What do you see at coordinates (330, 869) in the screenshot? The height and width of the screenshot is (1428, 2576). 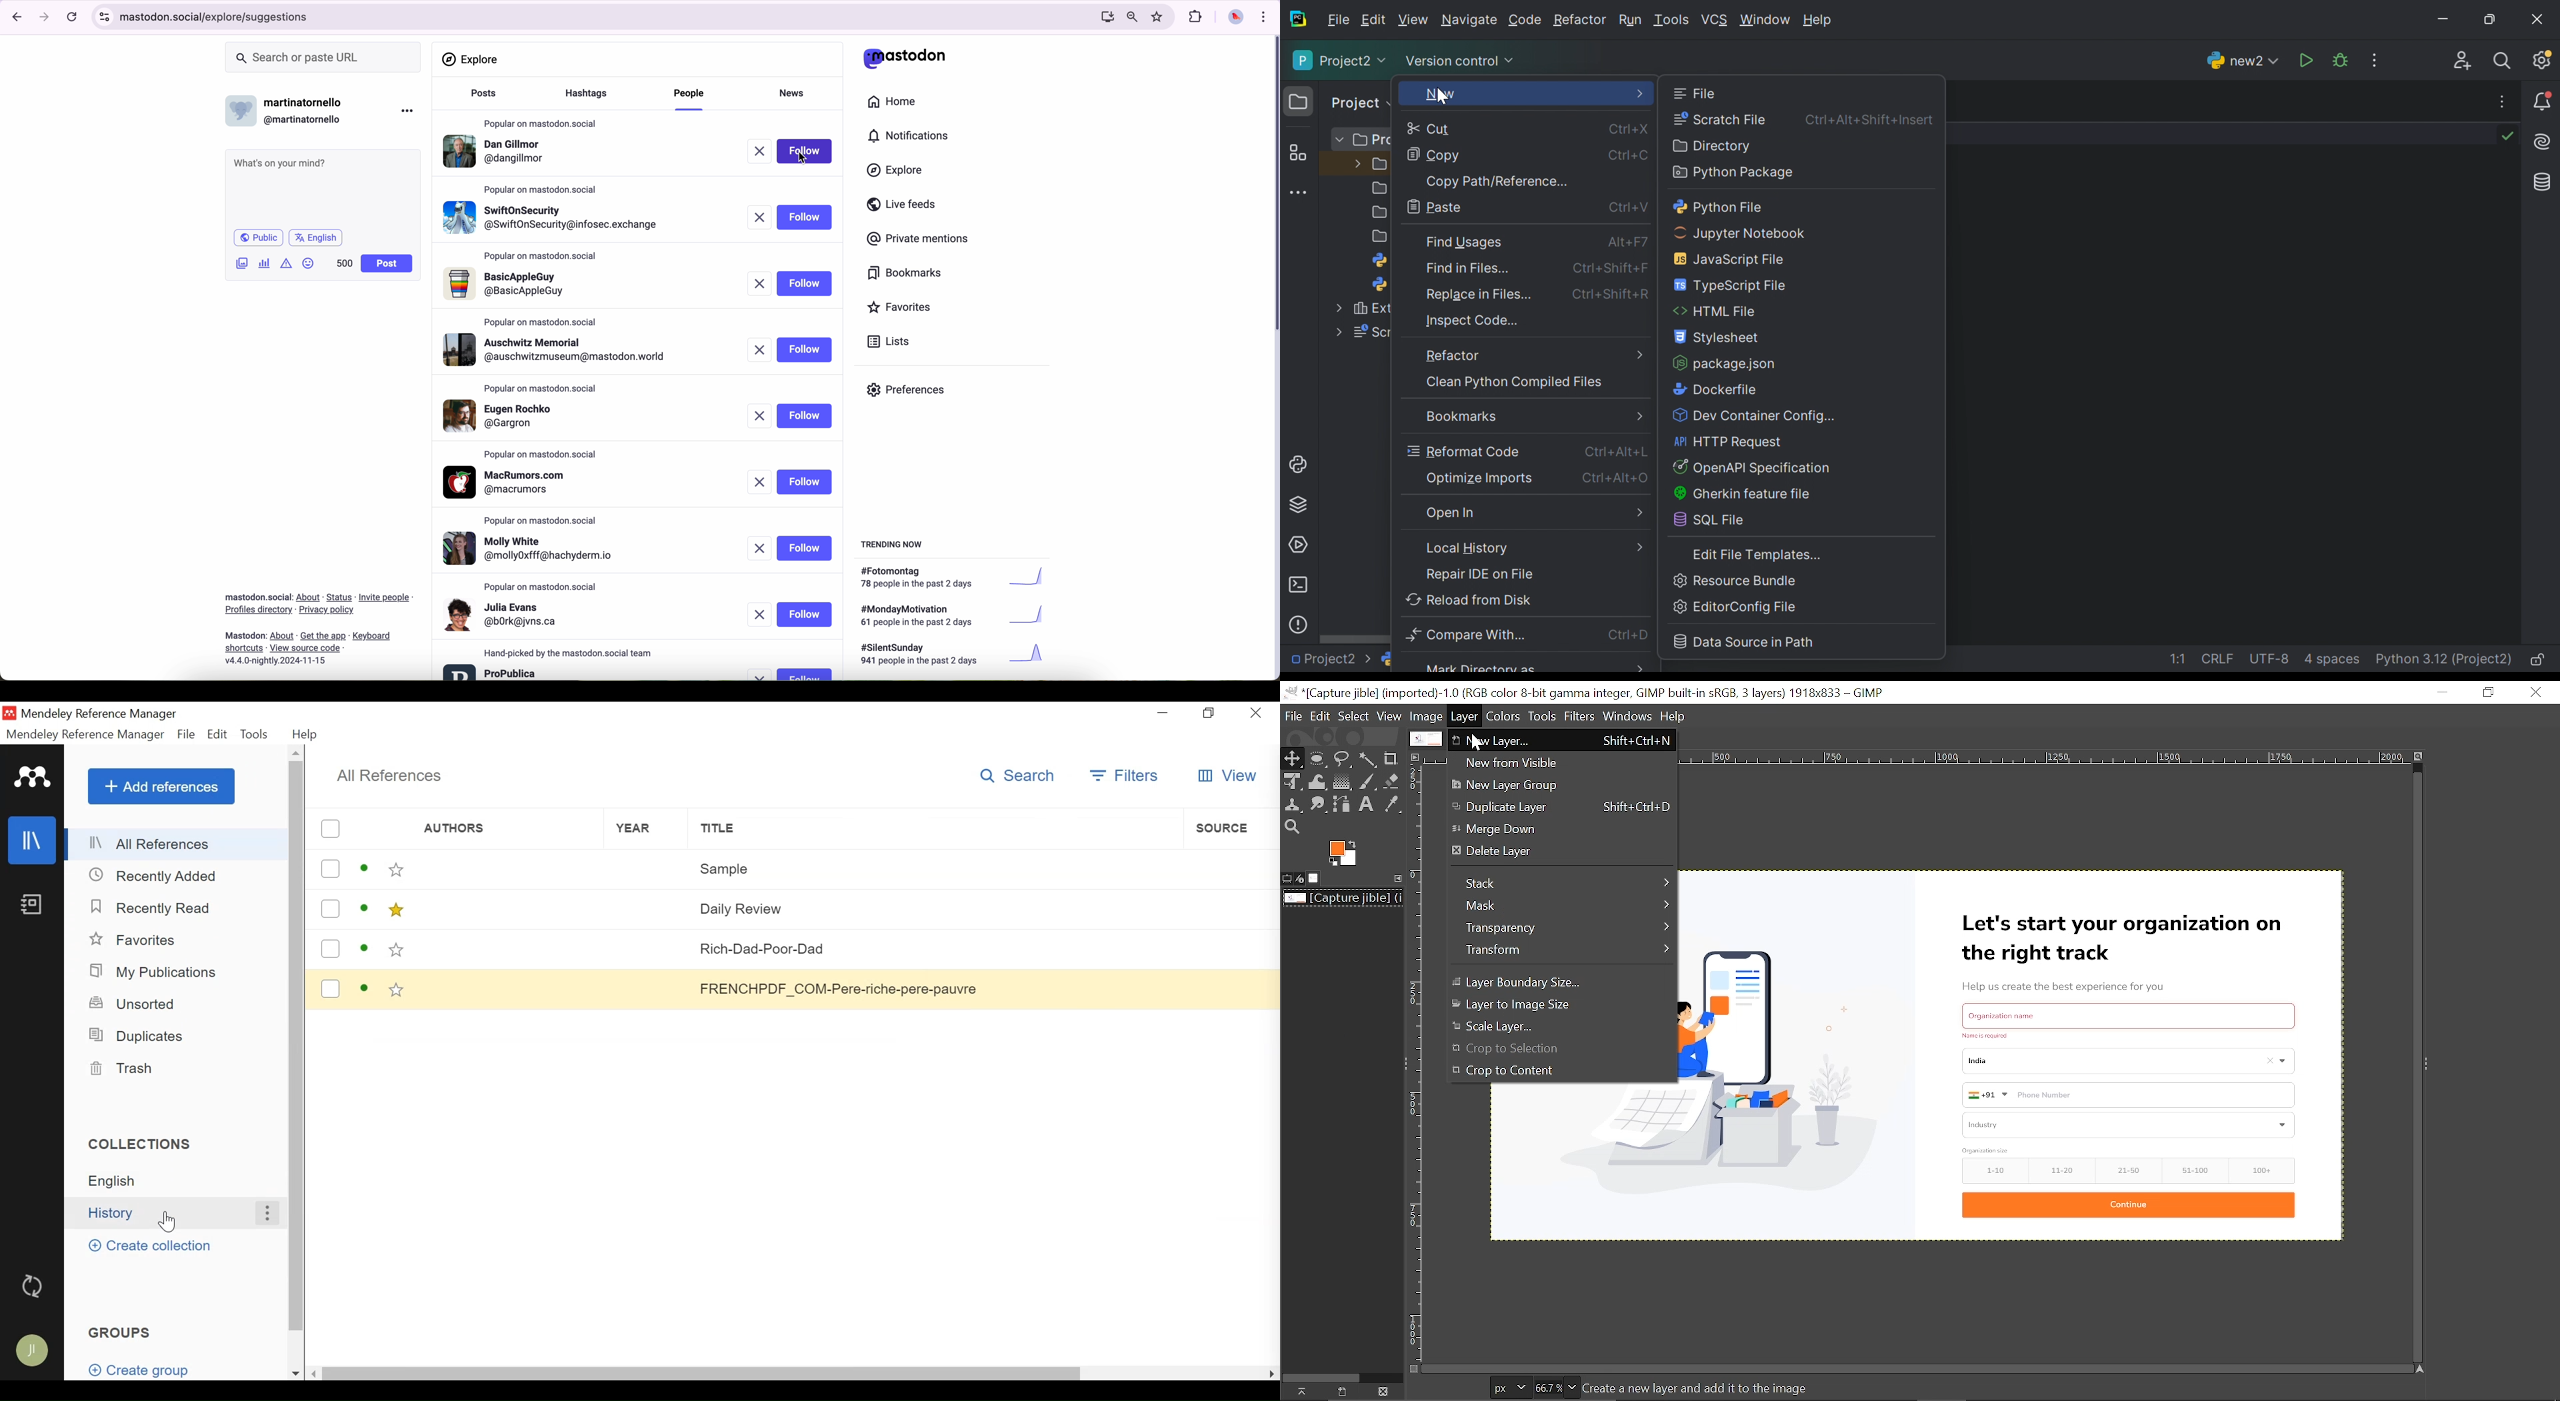 I see `(un)select` at bounding box center [330, 869].